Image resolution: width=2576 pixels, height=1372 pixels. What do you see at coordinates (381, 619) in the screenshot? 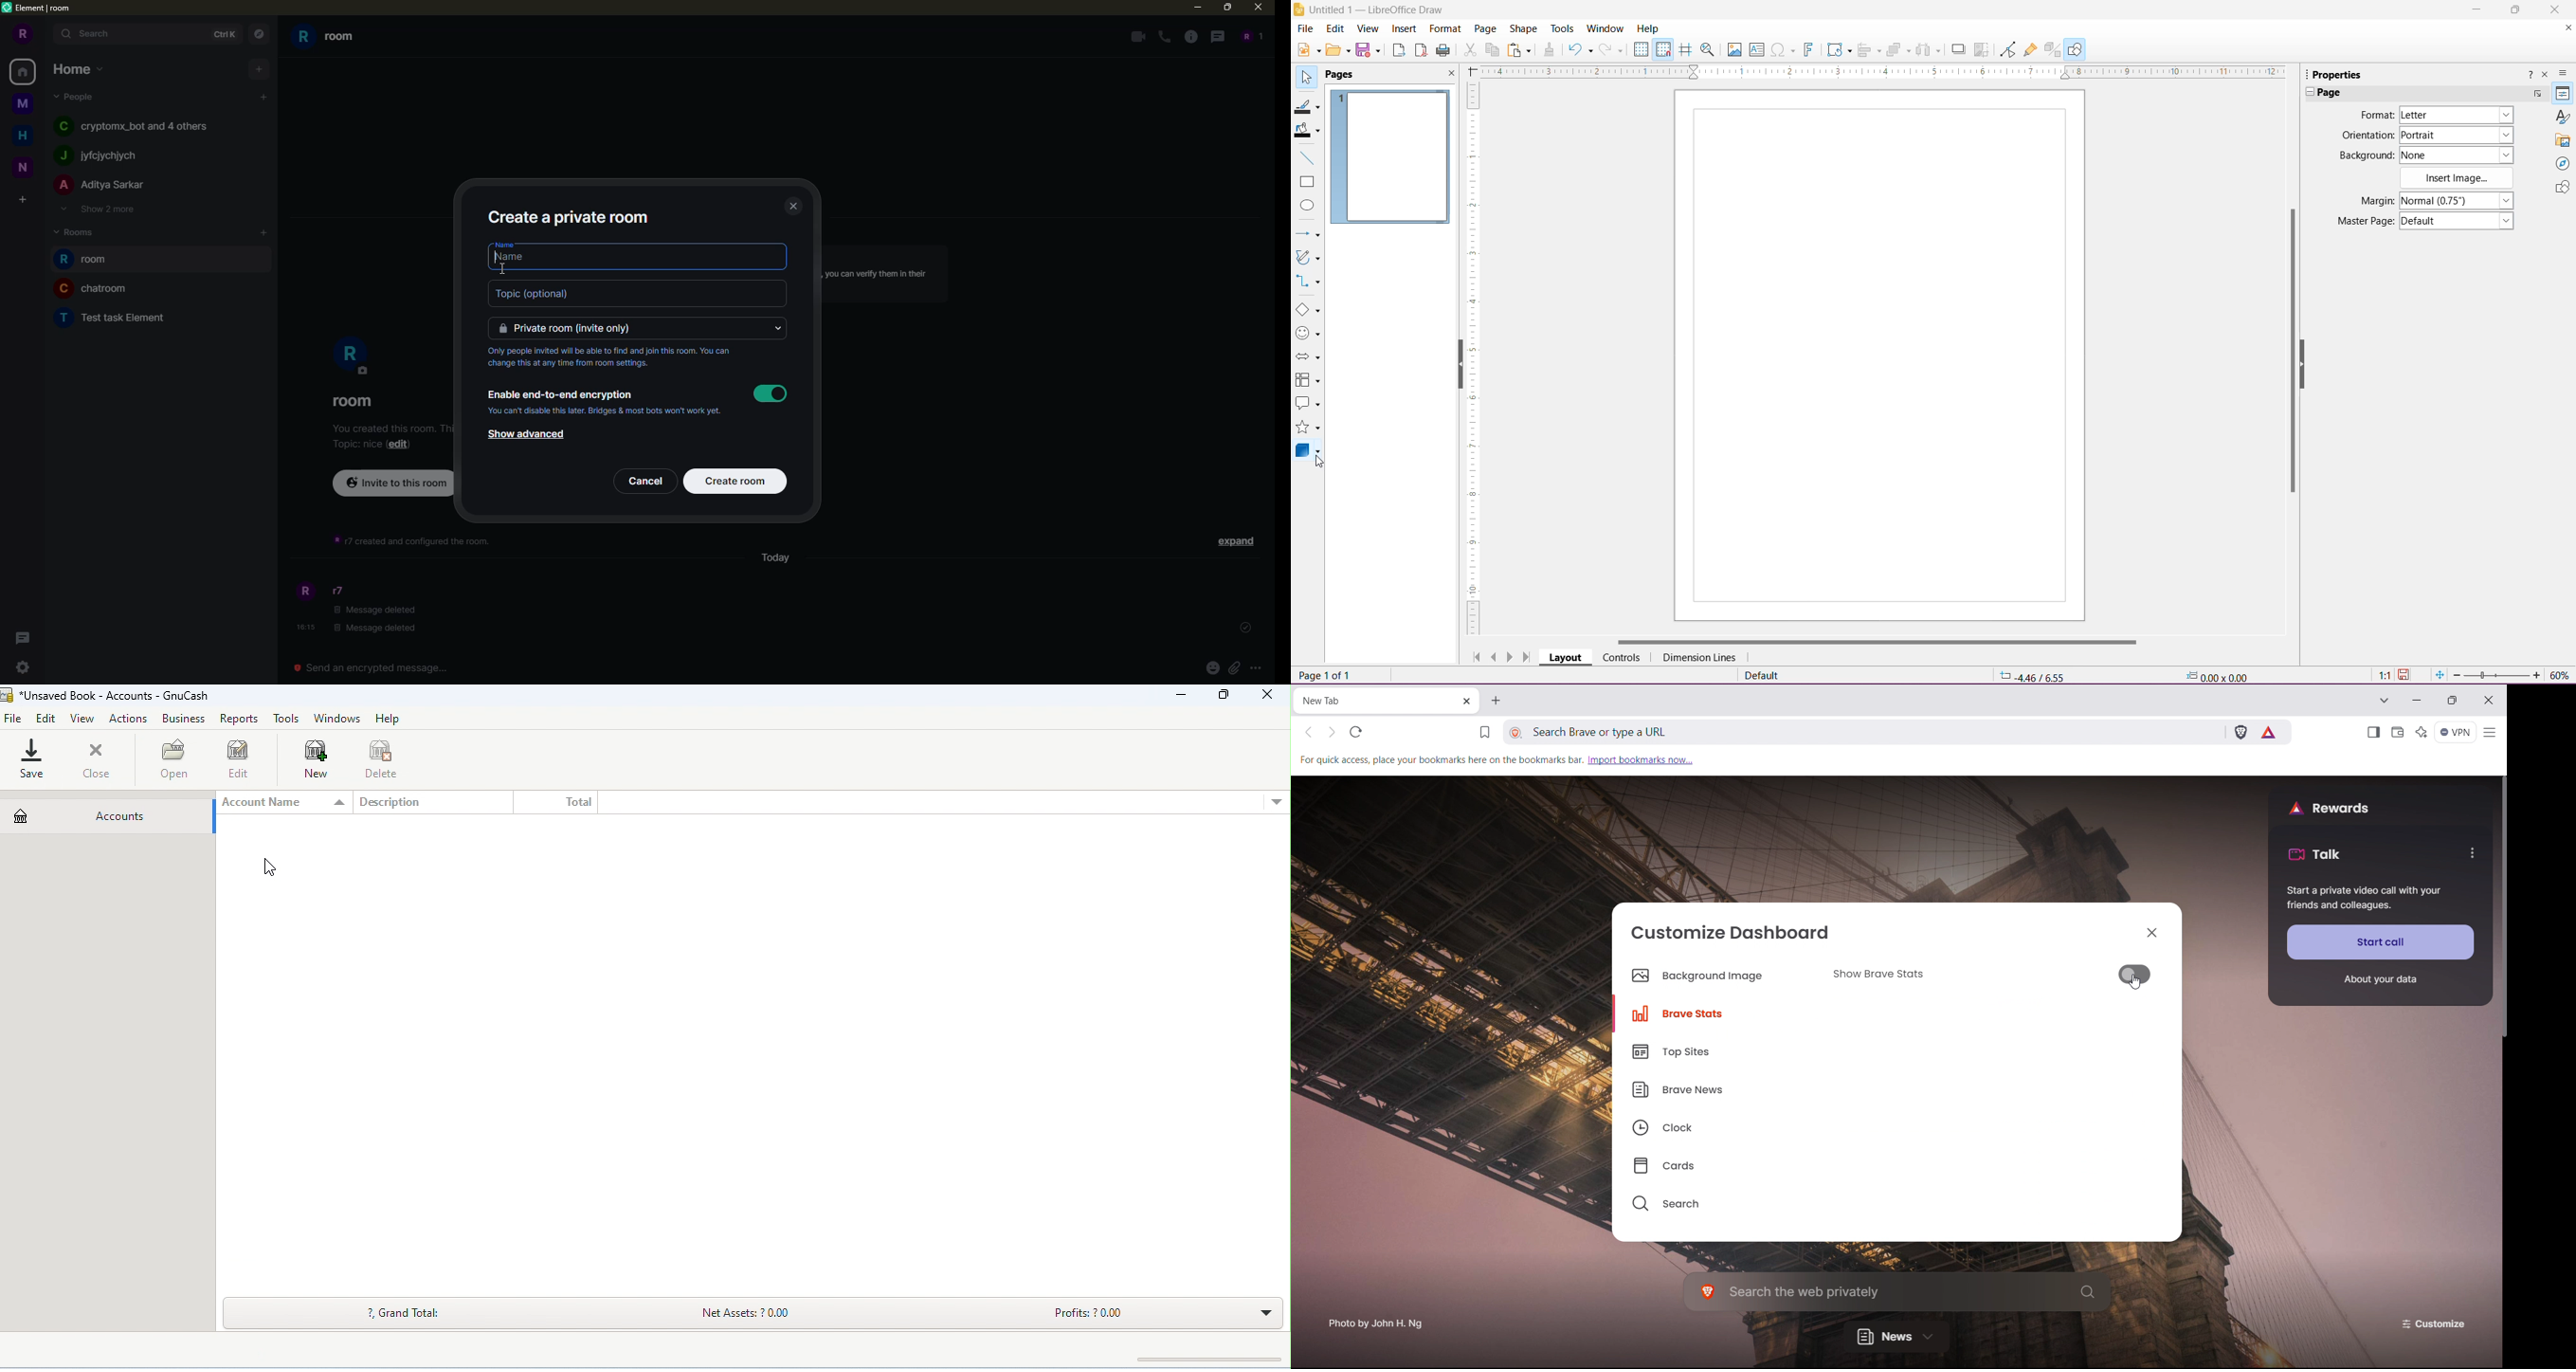
I see `message deleted` at bounding box center [381, 619].